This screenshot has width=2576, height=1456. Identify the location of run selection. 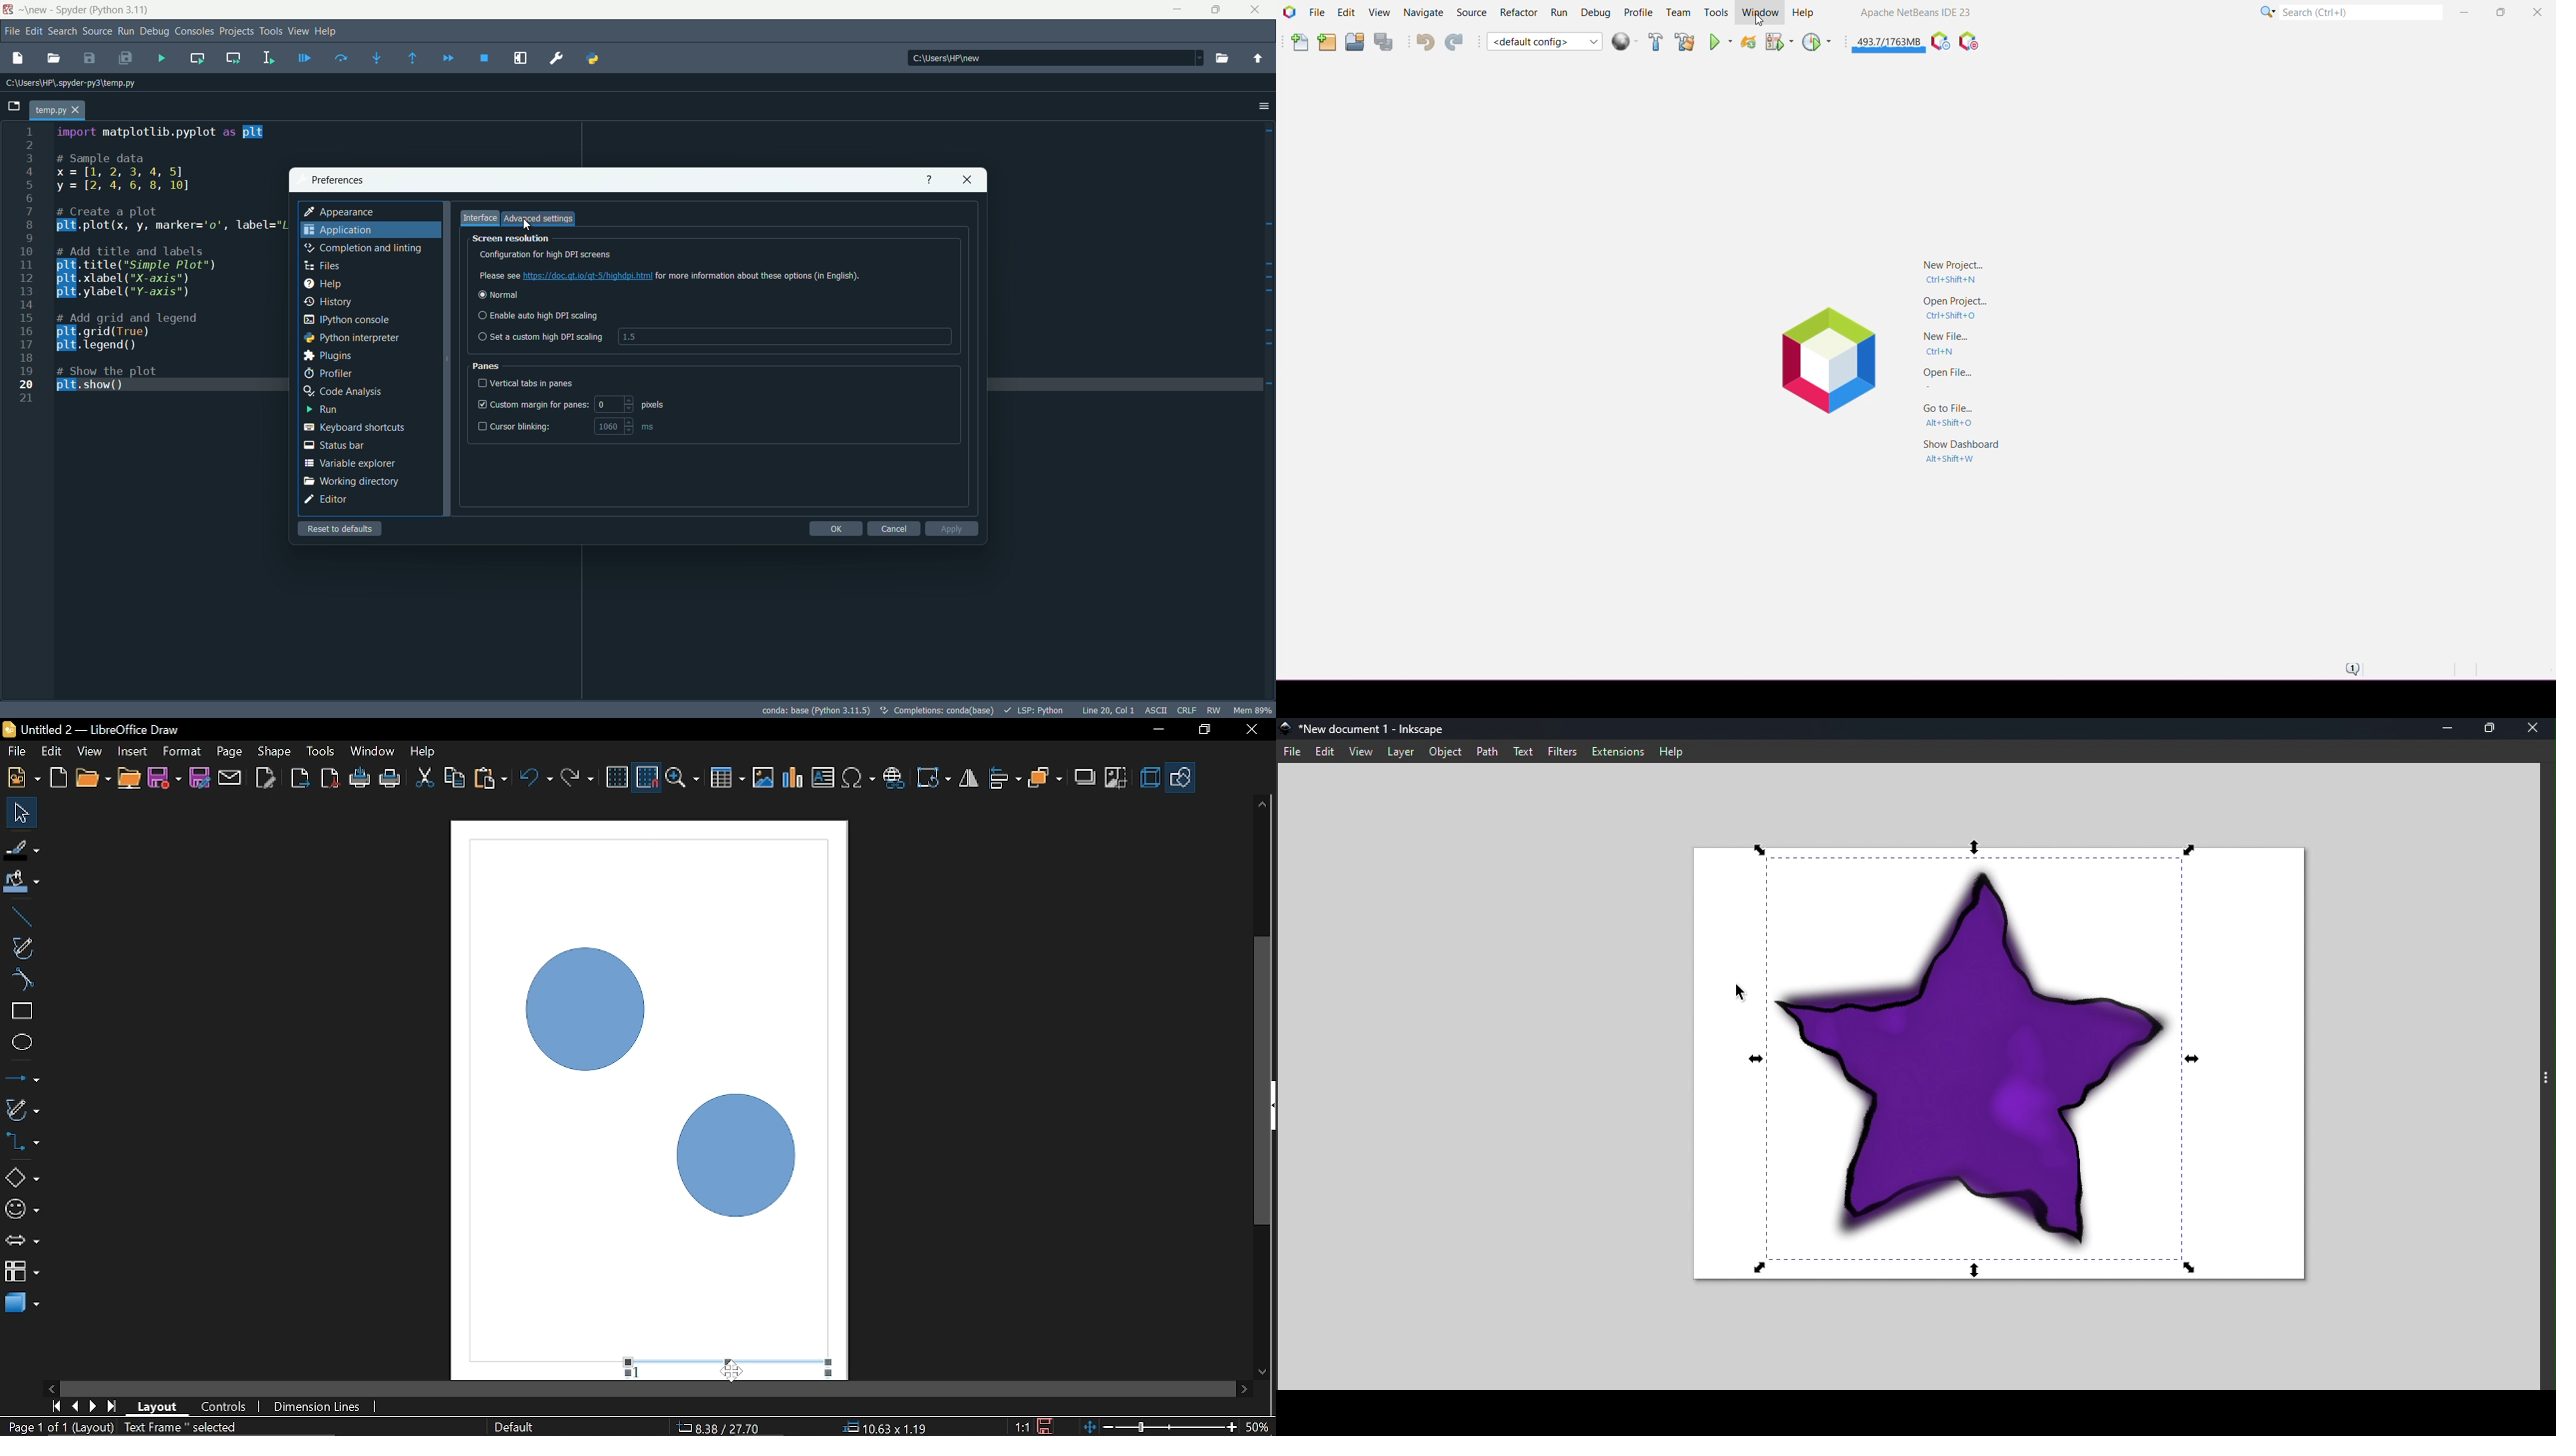
(269, 58).